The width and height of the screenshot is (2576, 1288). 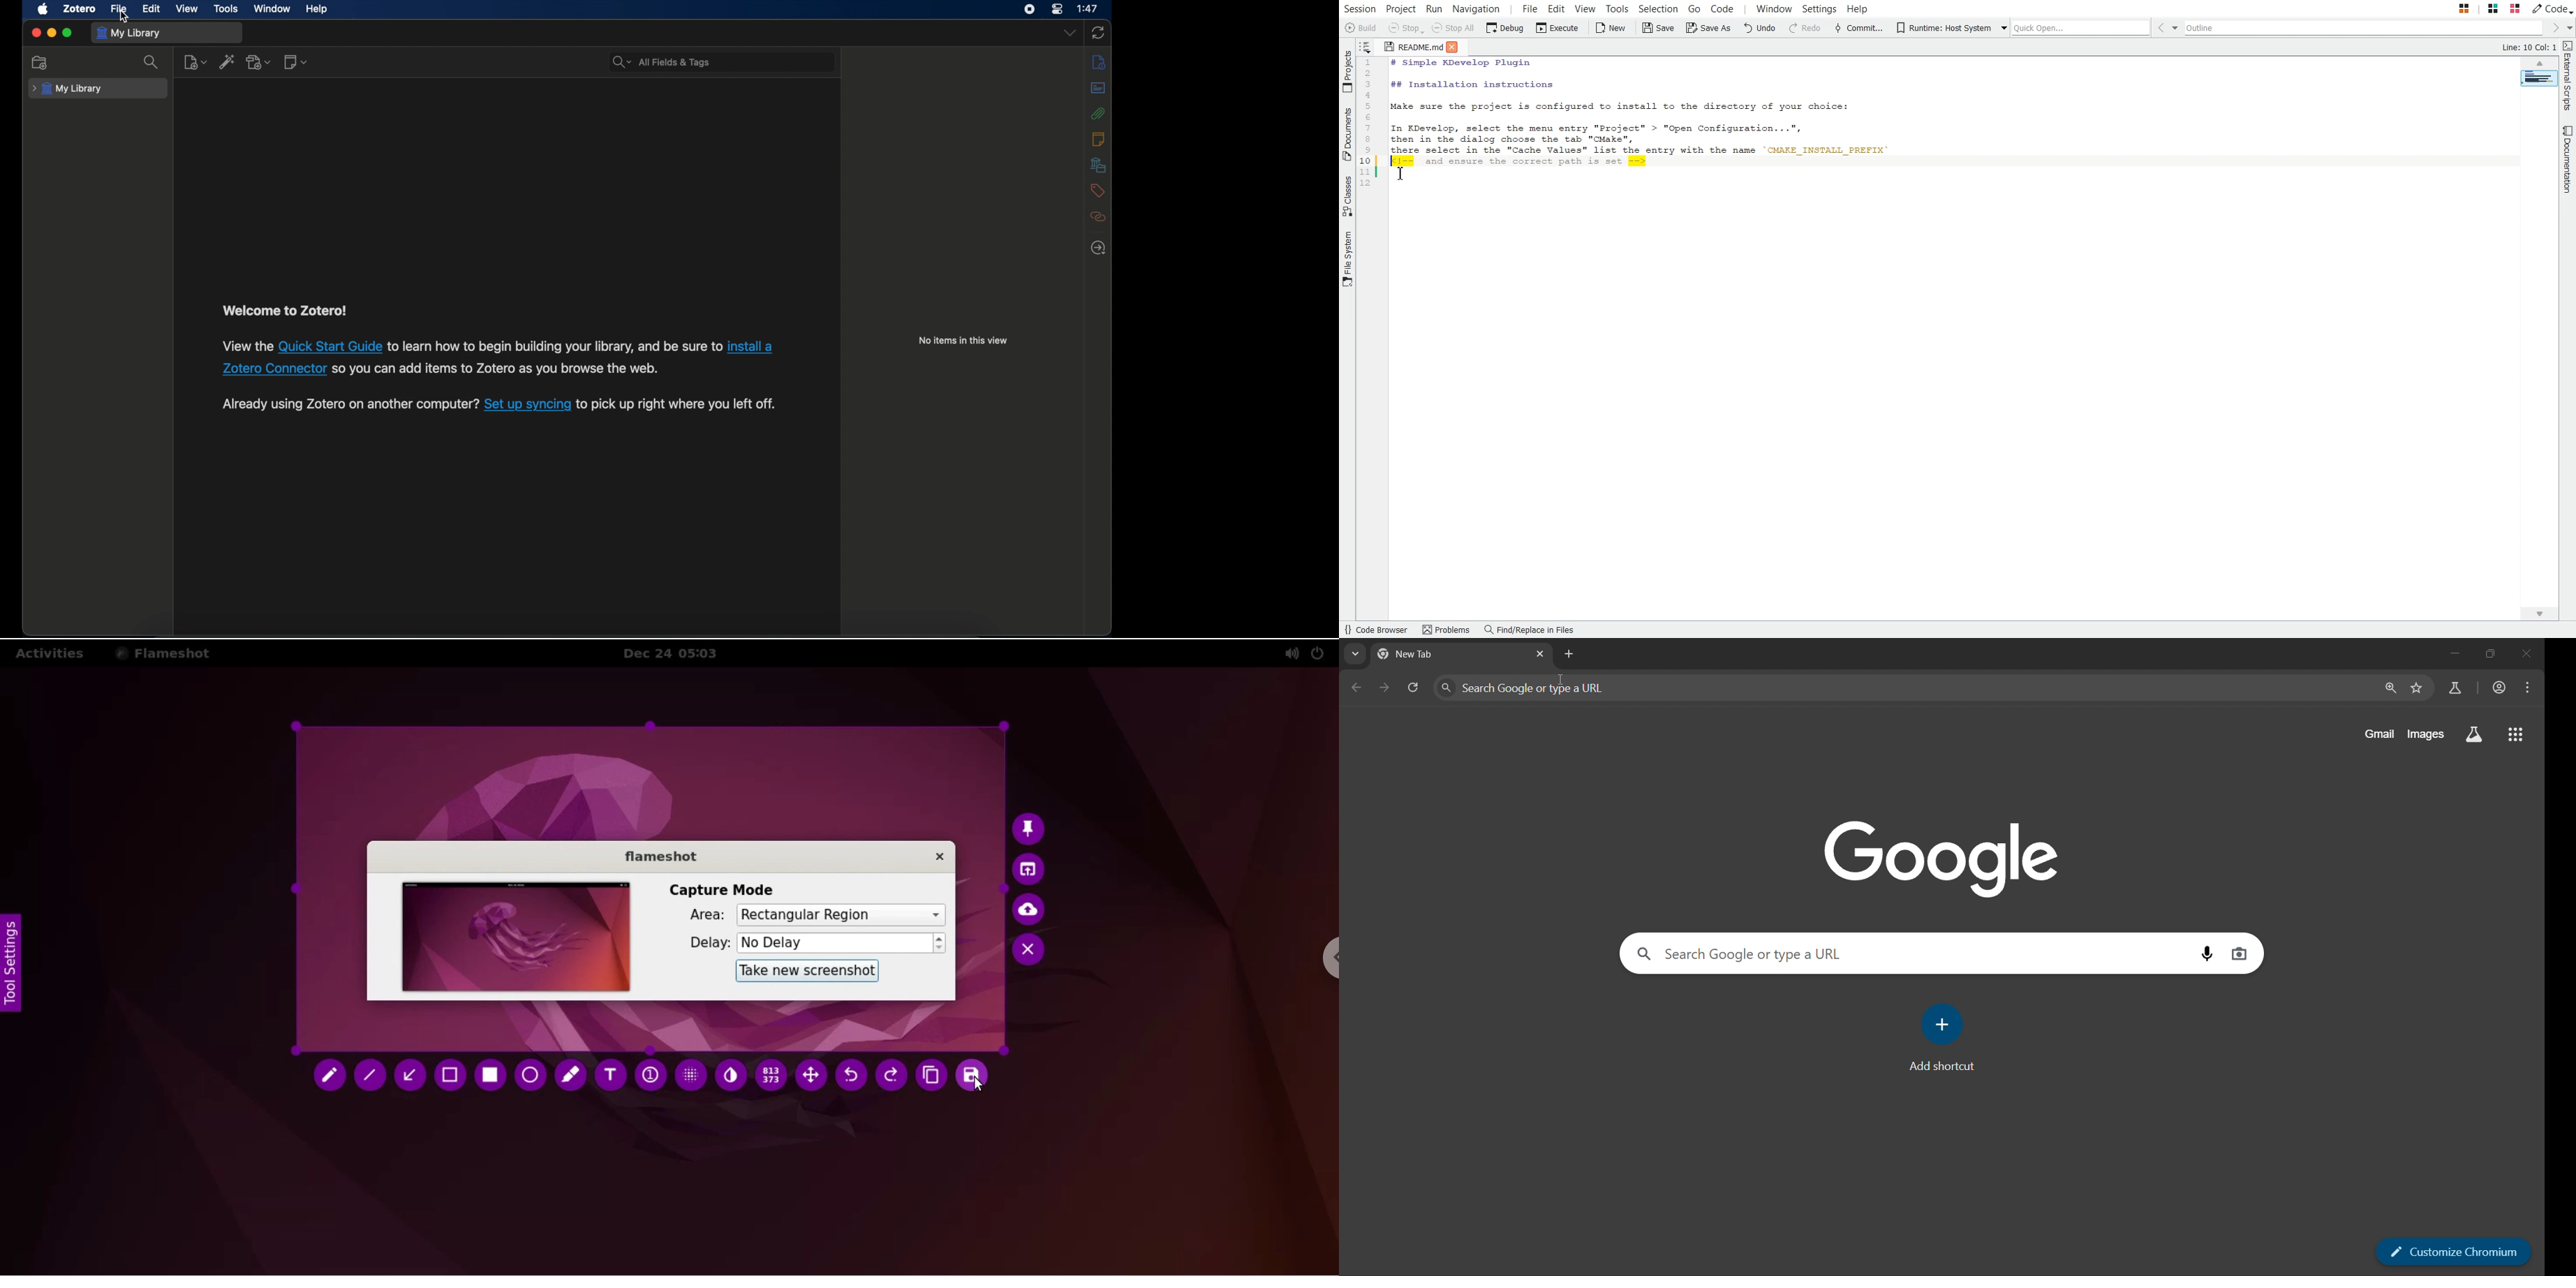 What do you see at coordinates (2452, 689) in the screenshot?
I see `search labs` at bounding box center [2452, 689].